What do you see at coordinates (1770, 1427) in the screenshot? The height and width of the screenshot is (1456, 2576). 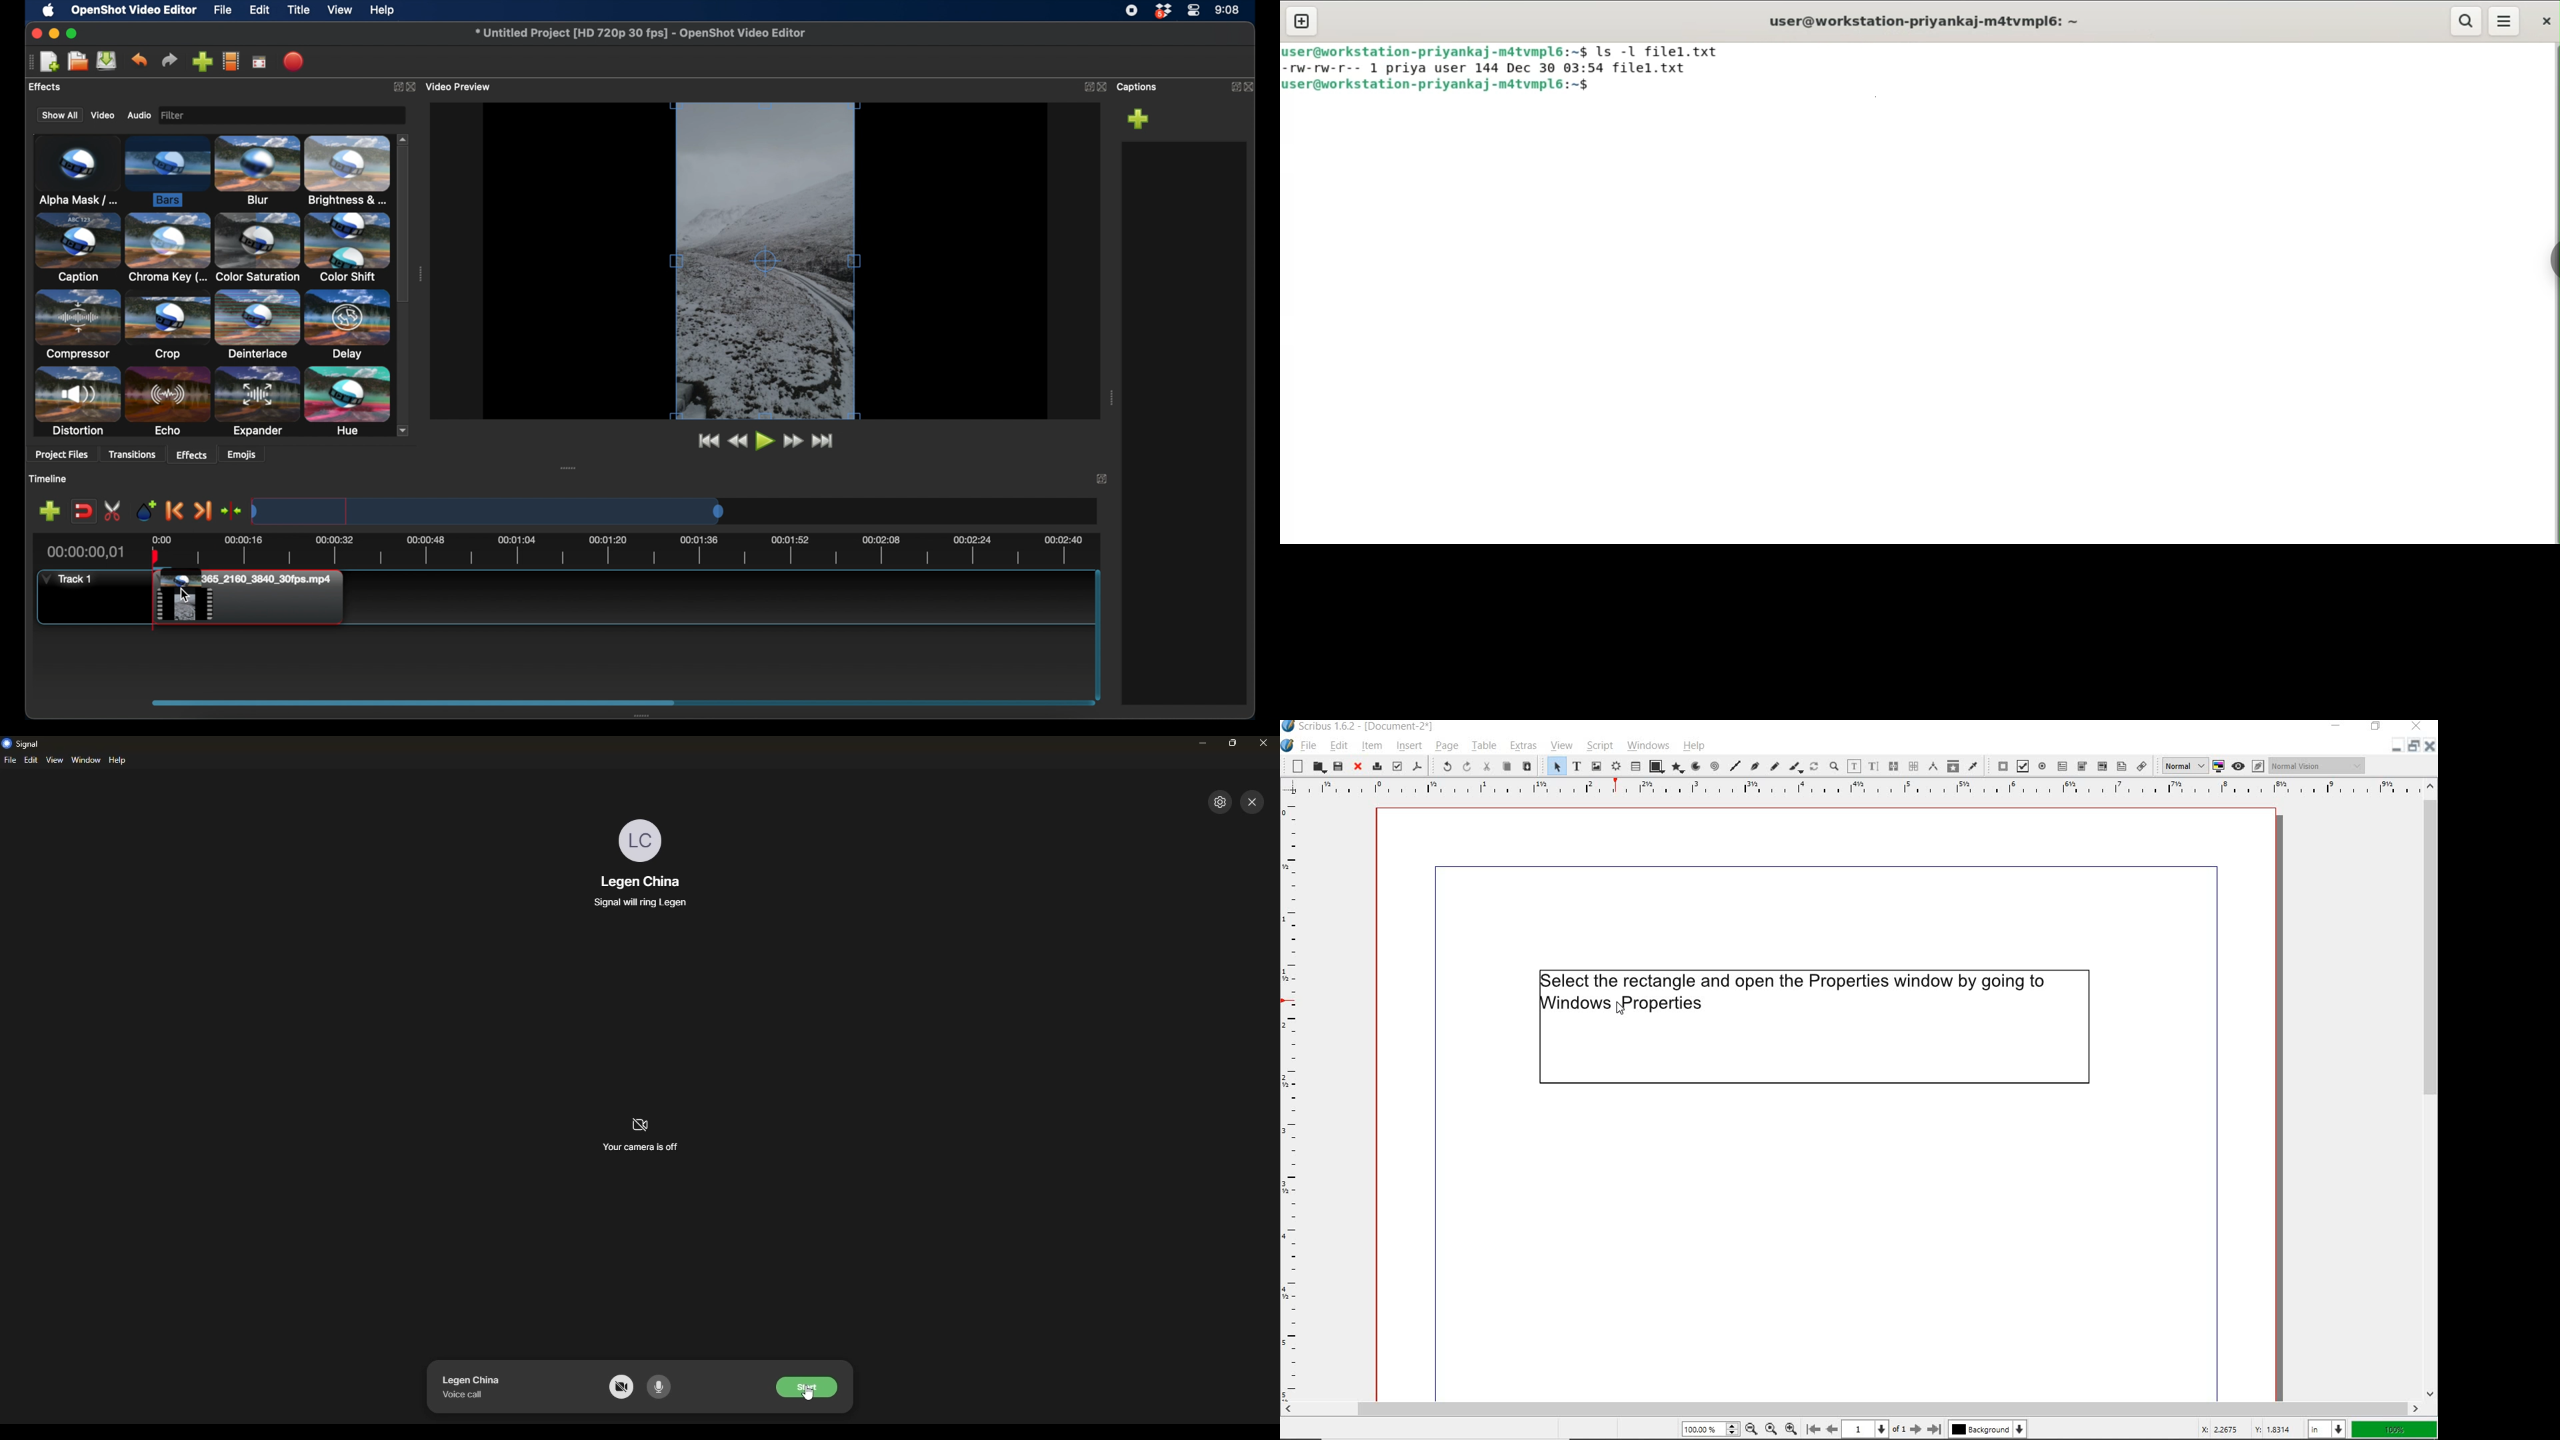 I see `default zoom` at bounding box center [1770, 1427].